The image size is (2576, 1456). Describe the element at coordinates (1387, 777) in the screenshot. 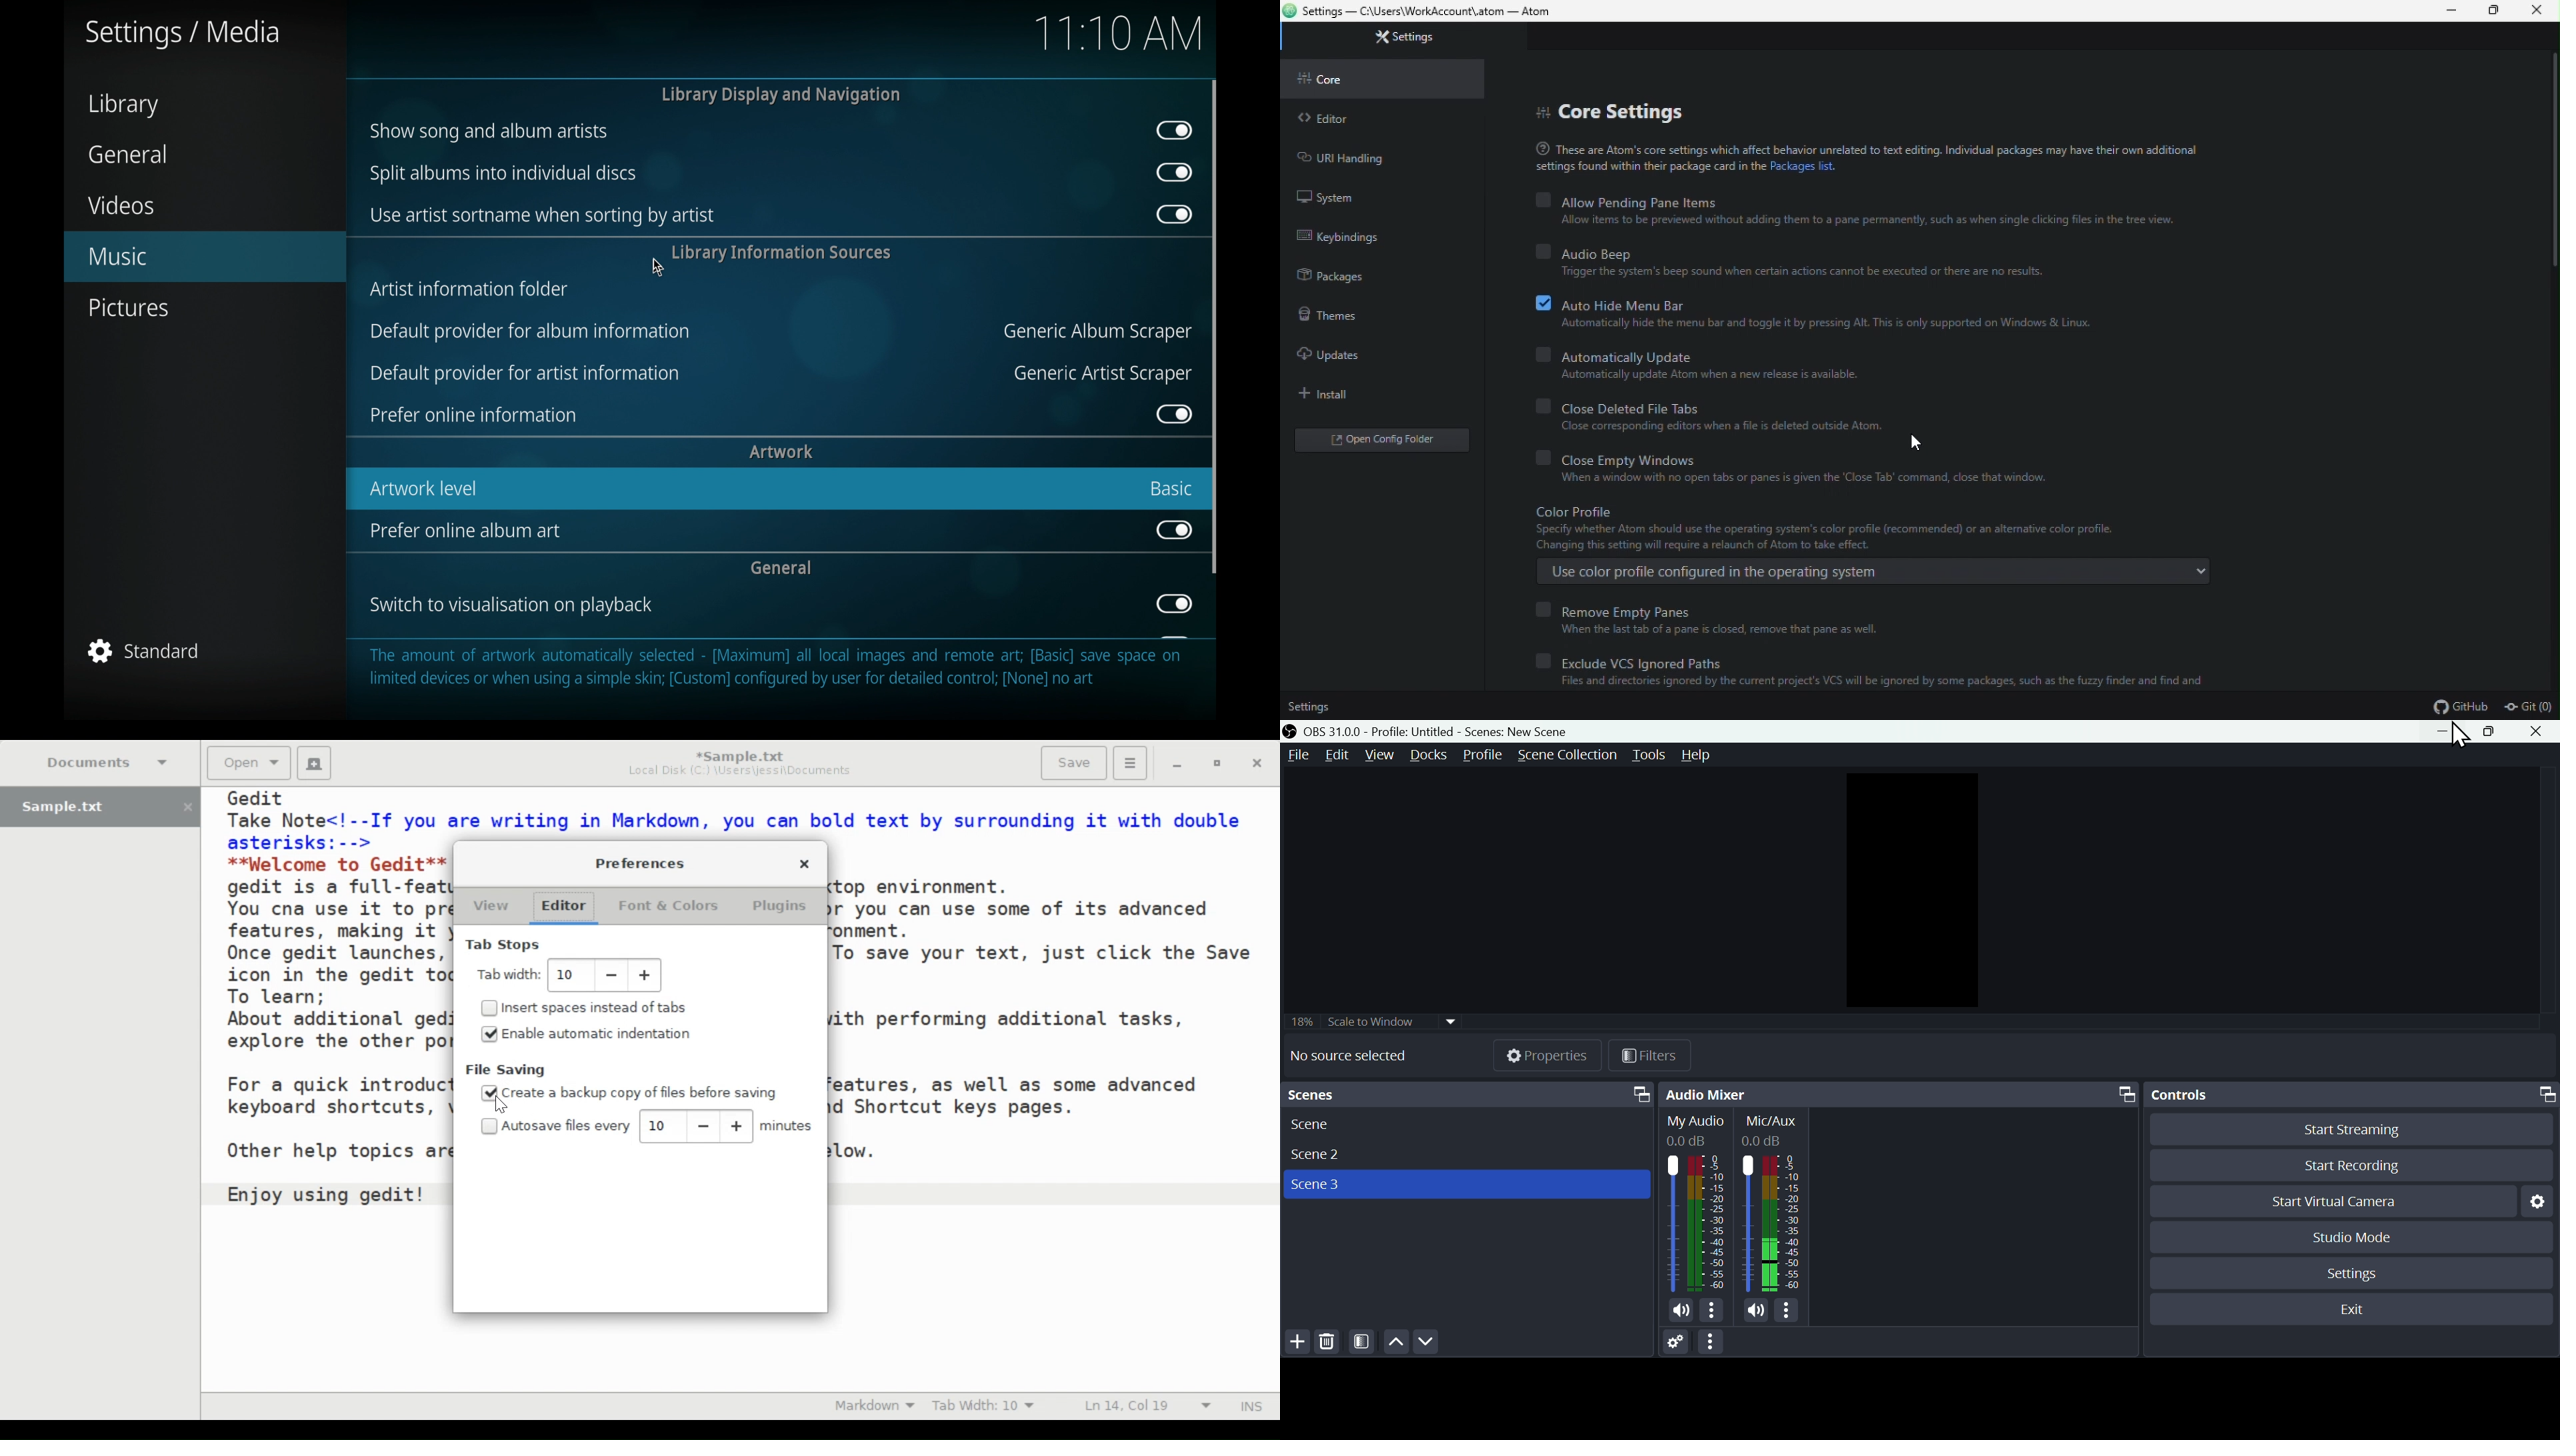

I see `Cursor` at that location.